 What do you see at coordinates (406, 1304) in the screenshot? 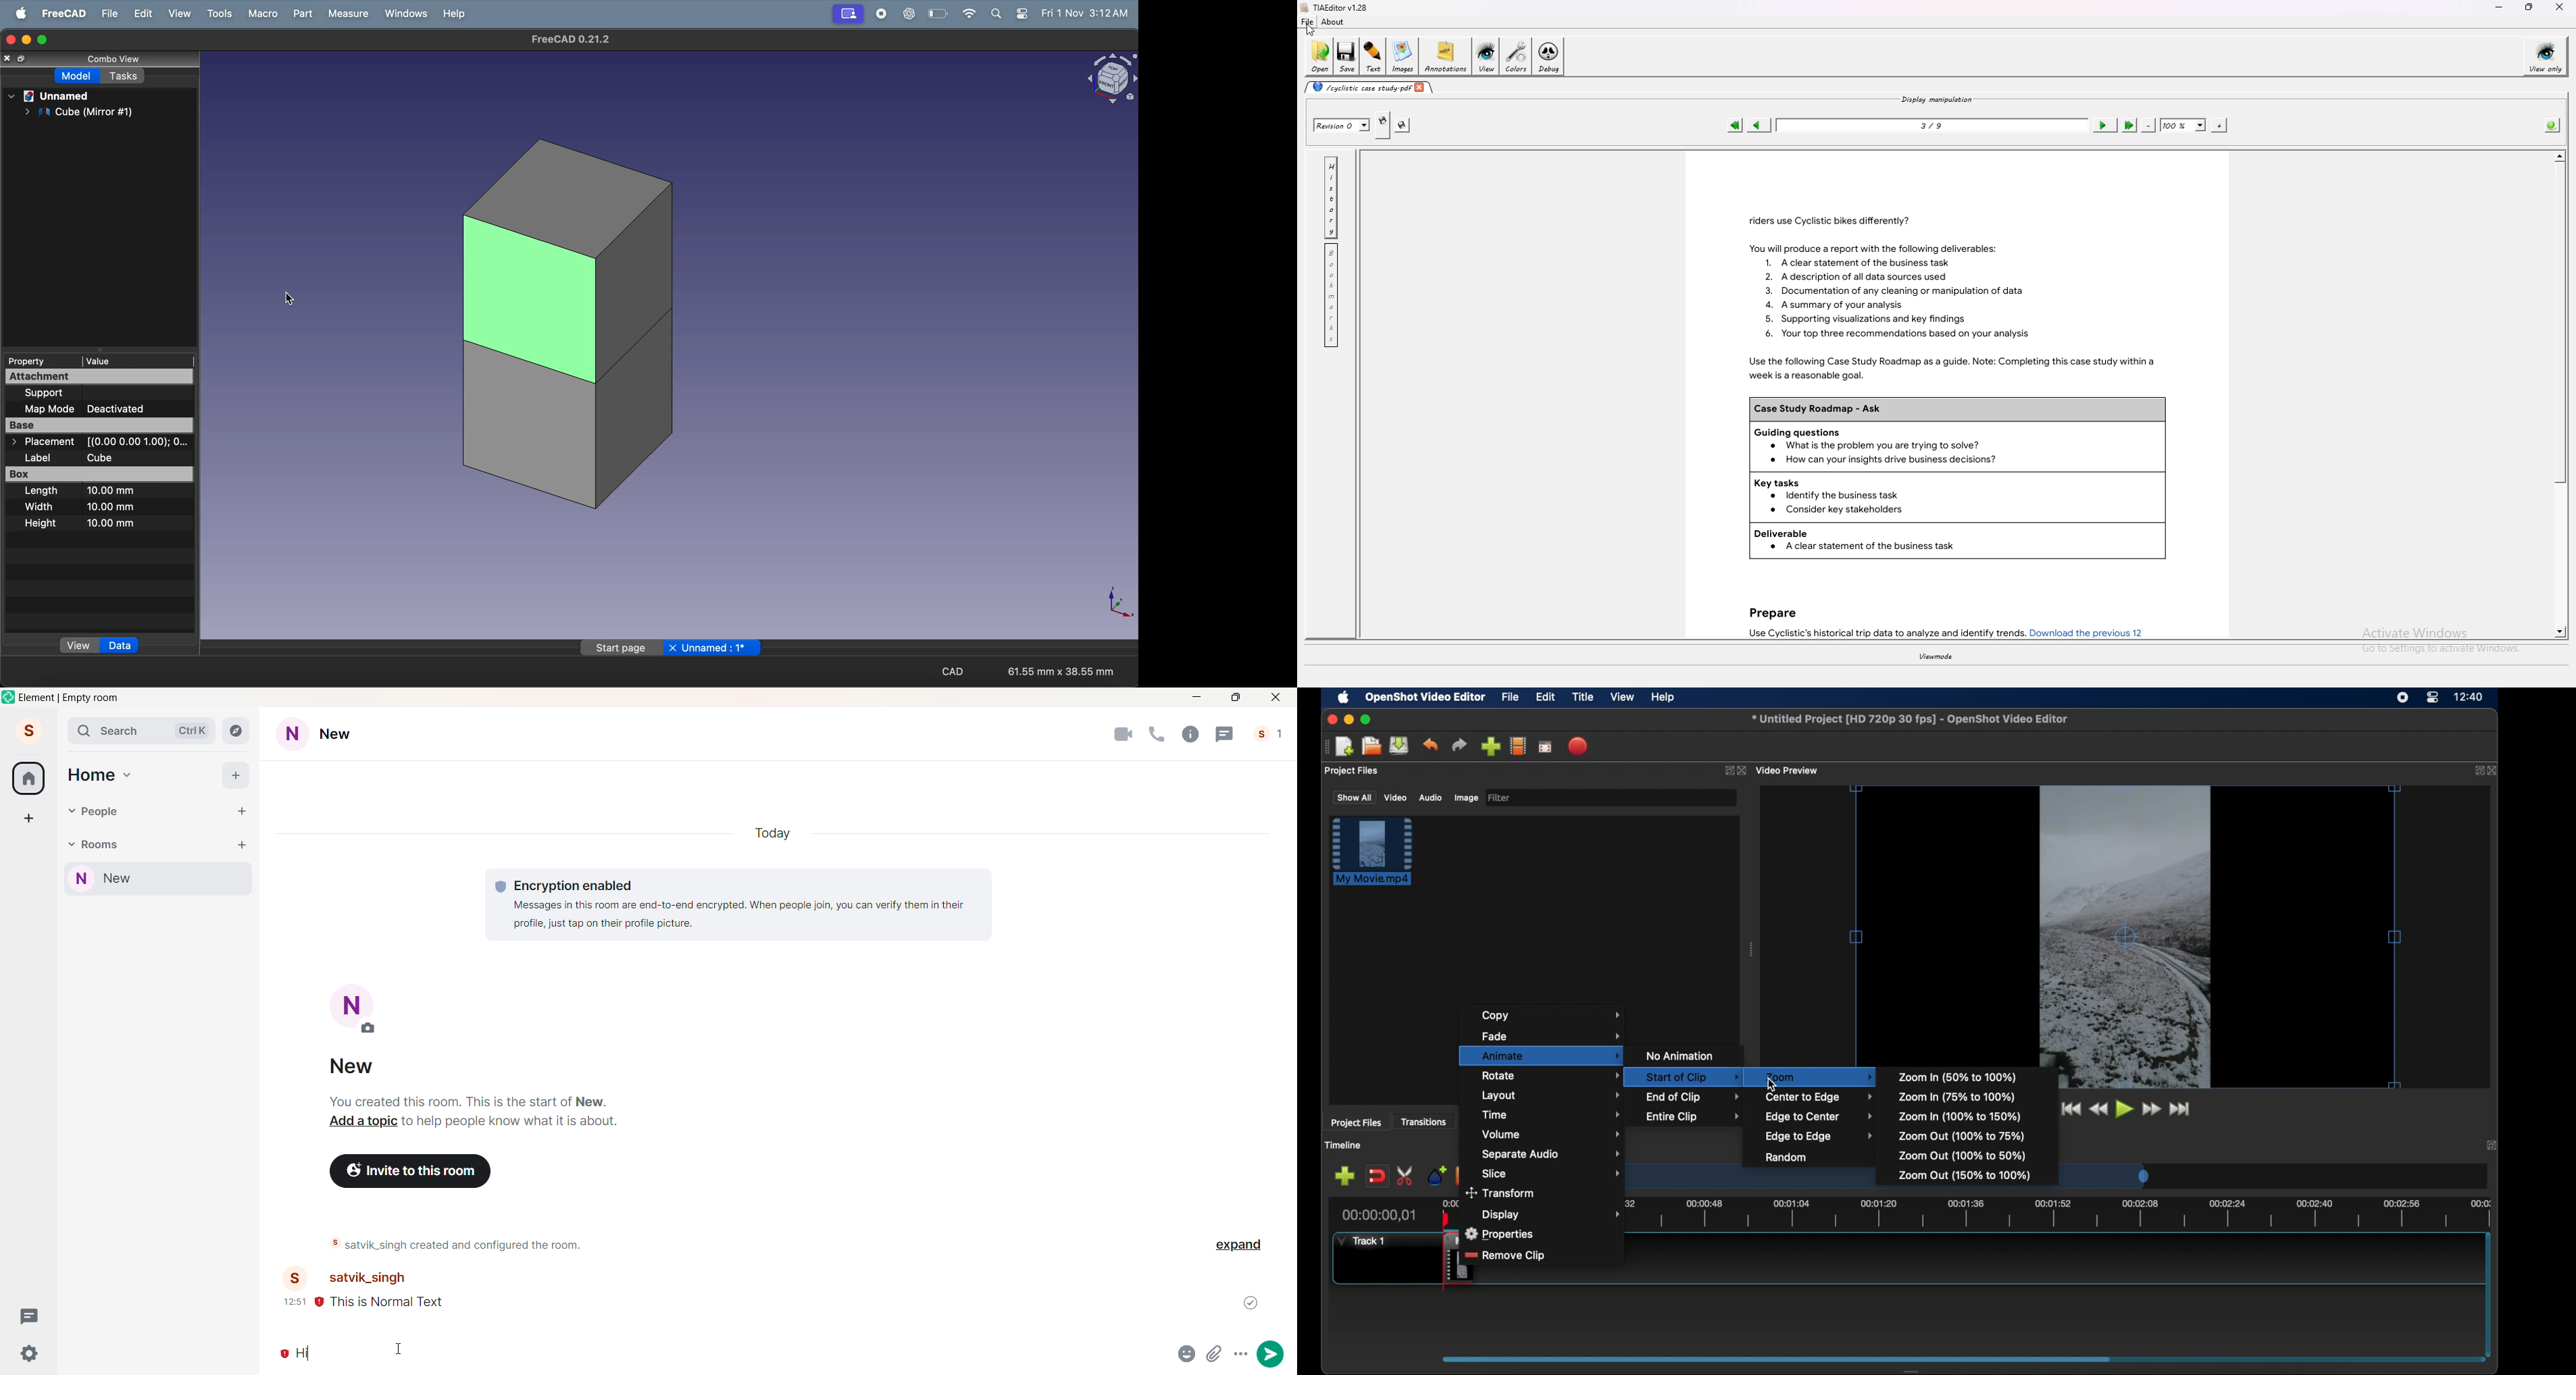
I see `this is normal text` at bounding box center [406, 1304].